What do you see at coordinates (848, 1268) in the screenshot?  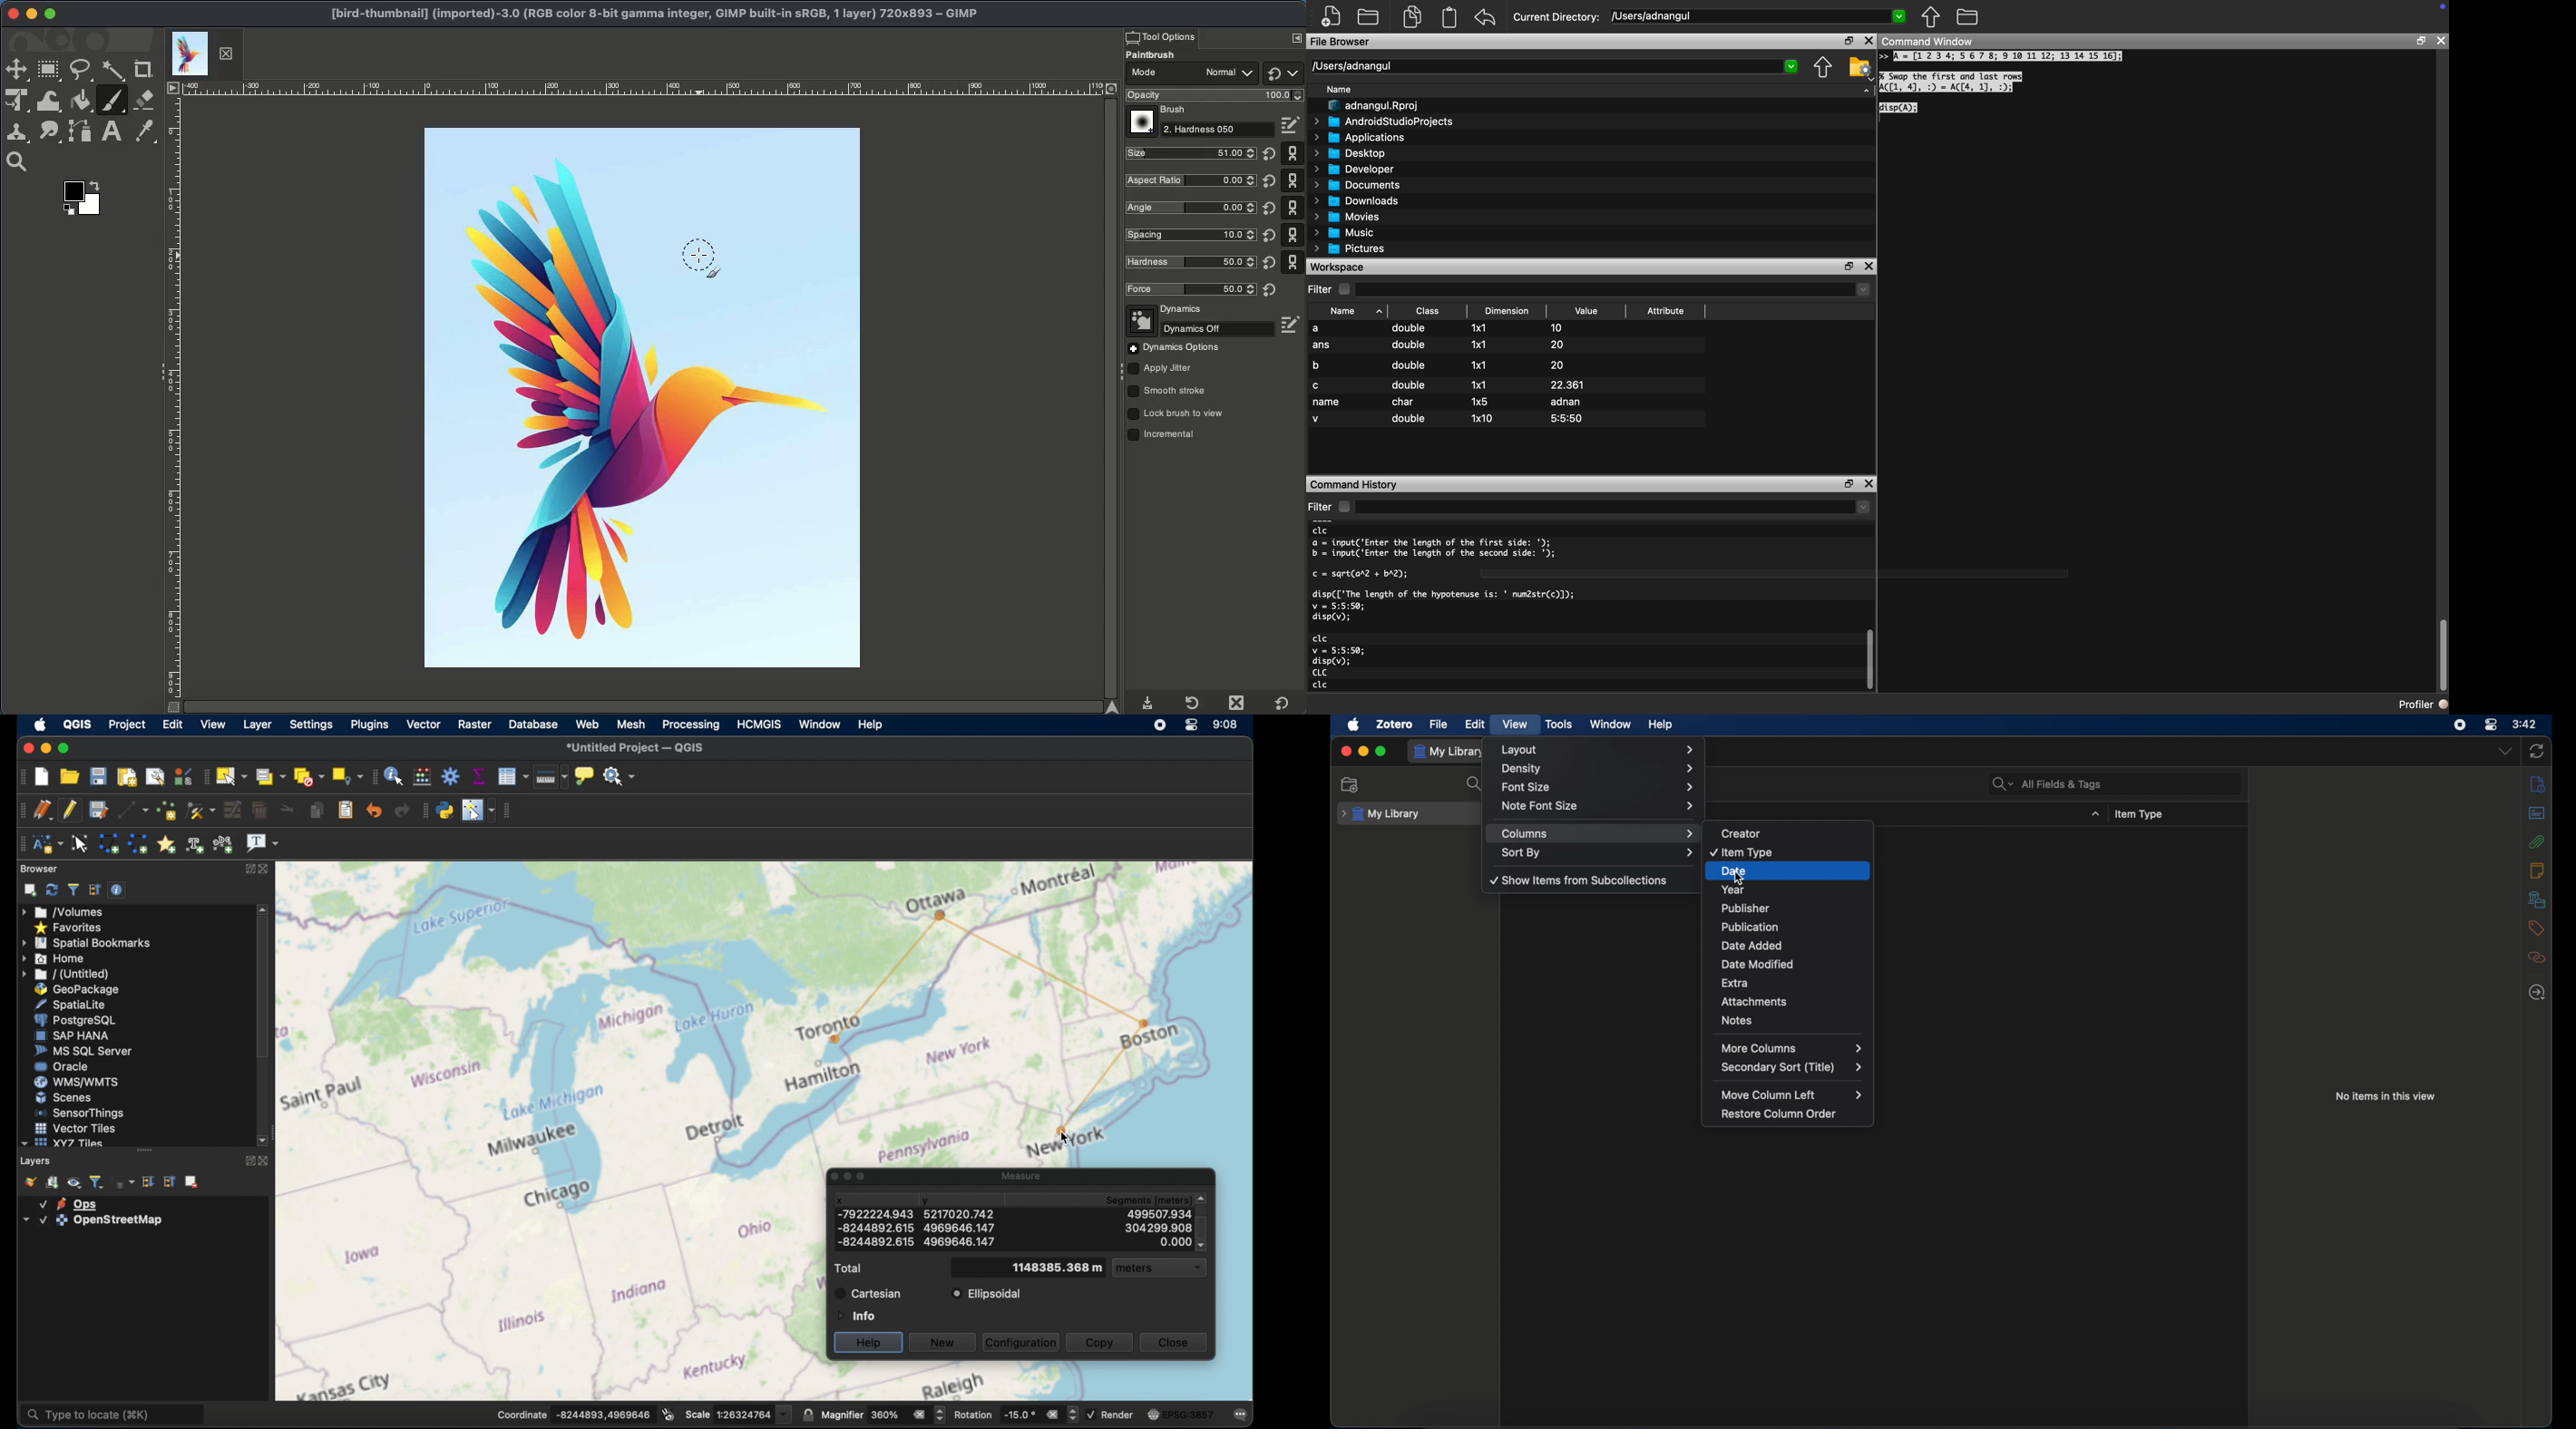 I see `total` at bounding box center [848, 1268].